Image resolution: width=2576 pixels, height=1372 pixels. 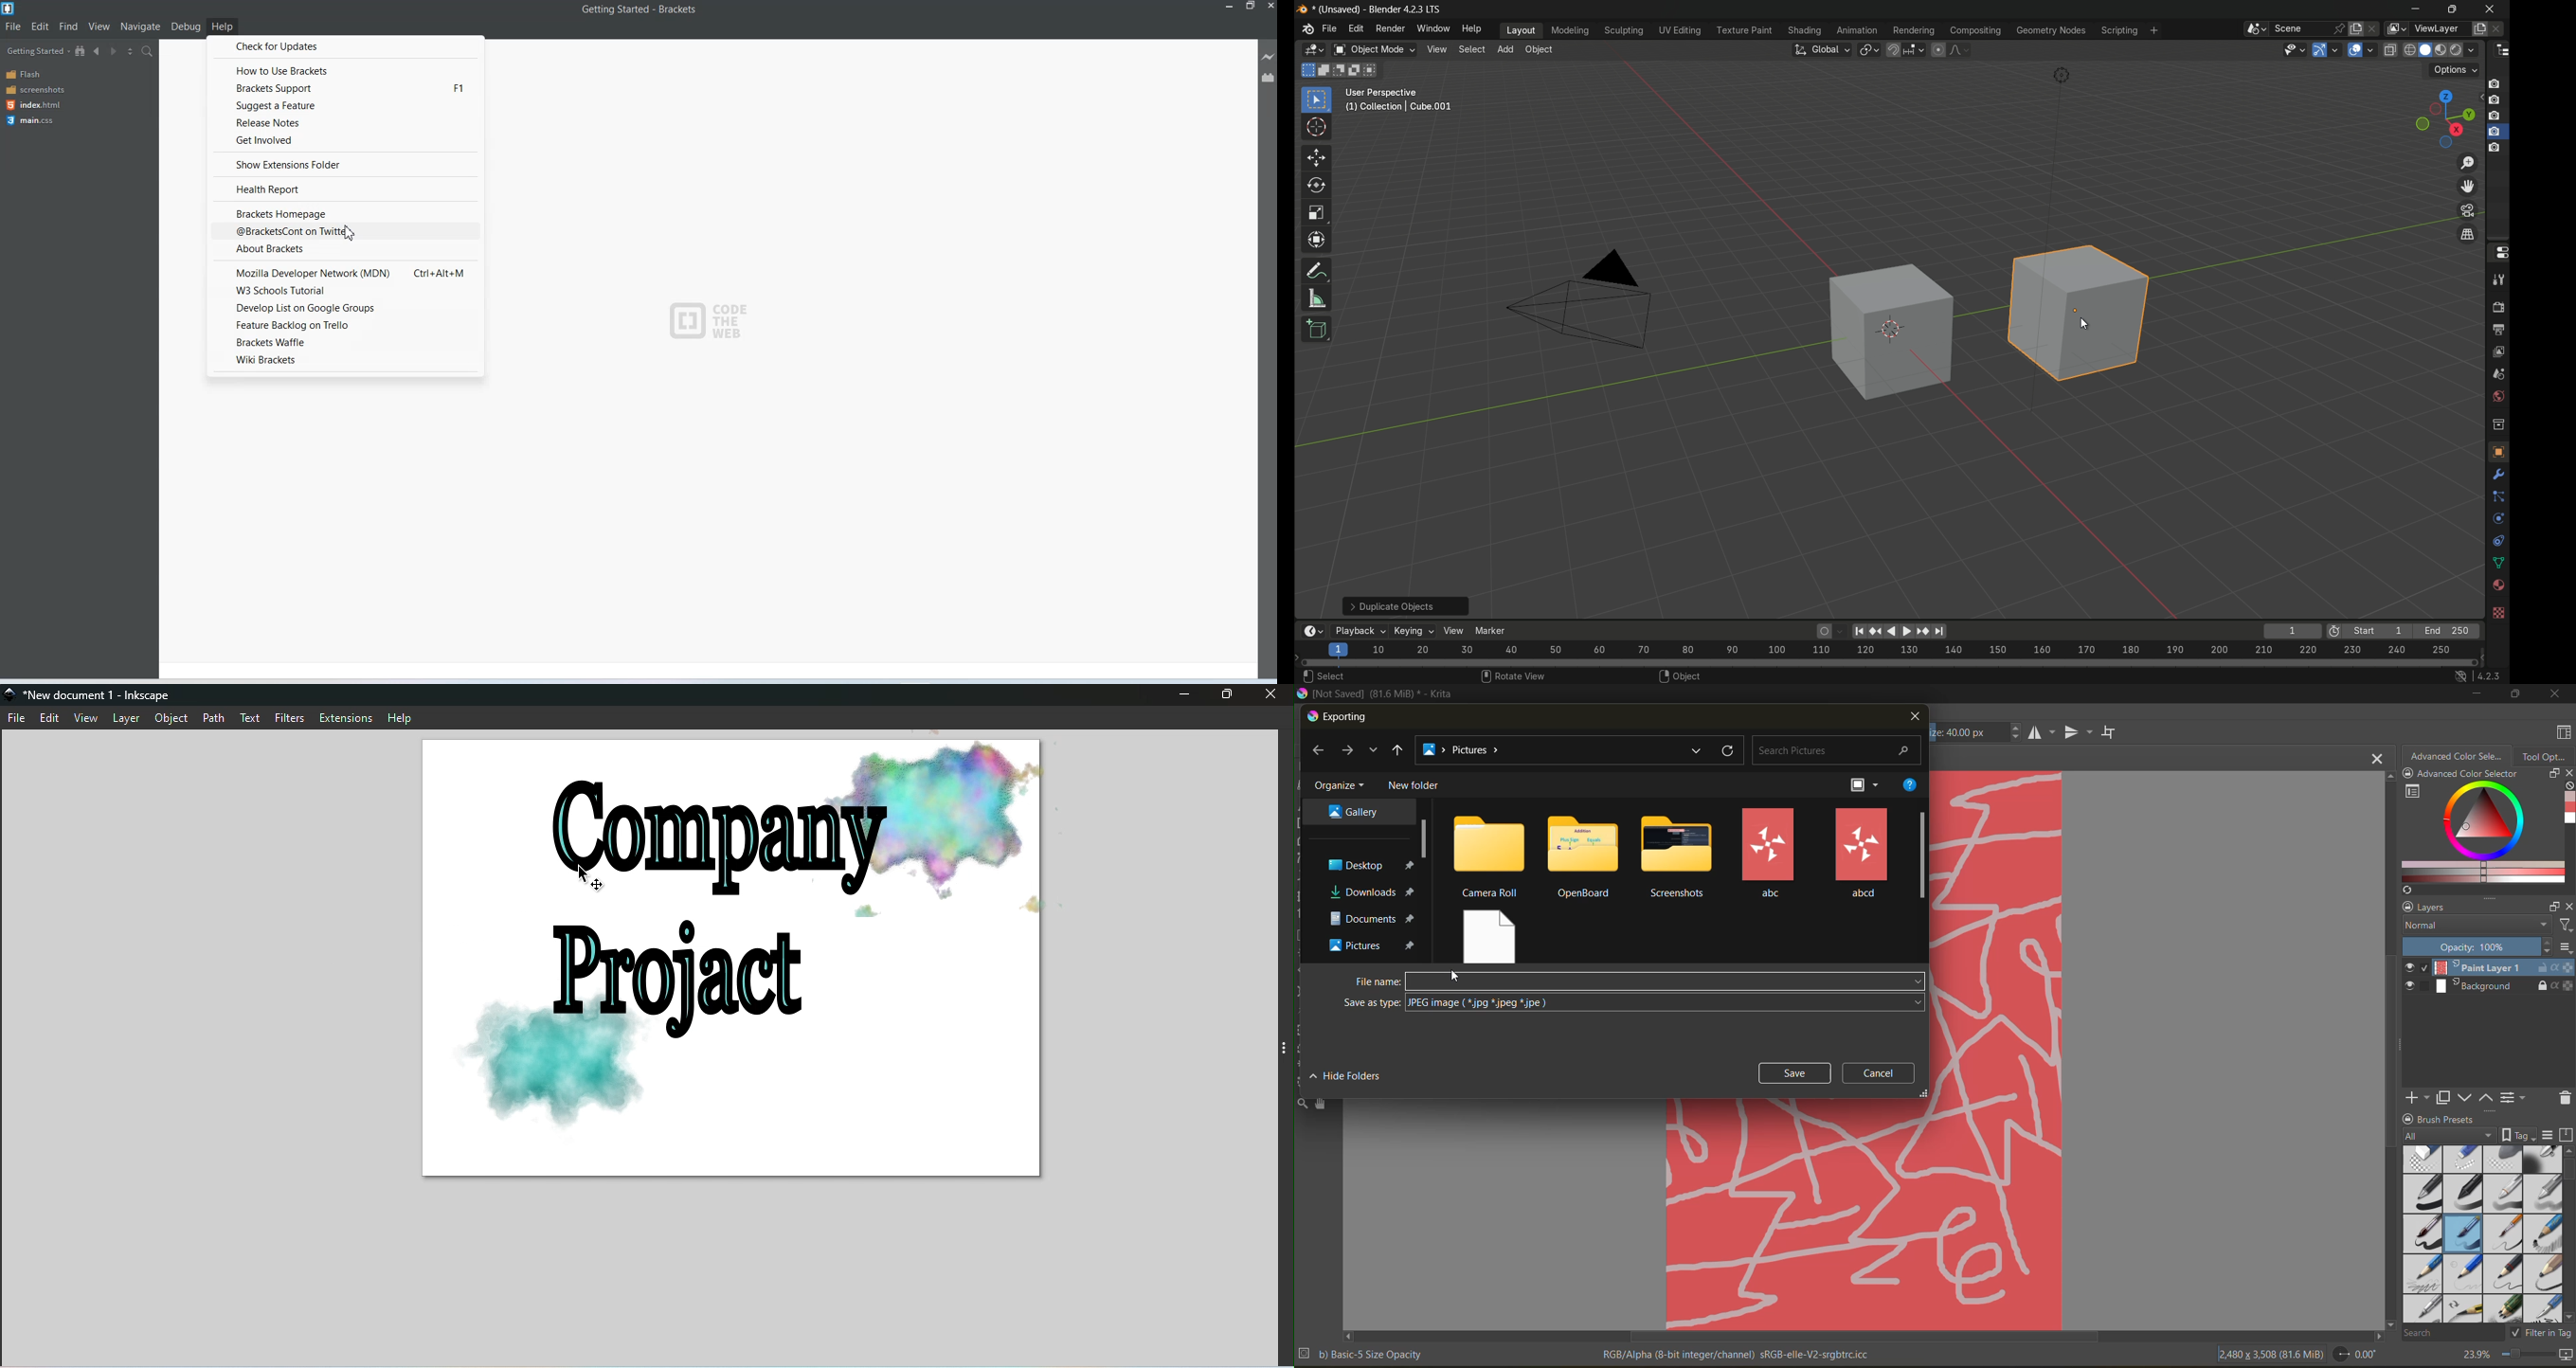 What do you see at coordinates (2565, 1100) in the screenshot?
I see `delete mask` at bounding box center [2565, 1100].